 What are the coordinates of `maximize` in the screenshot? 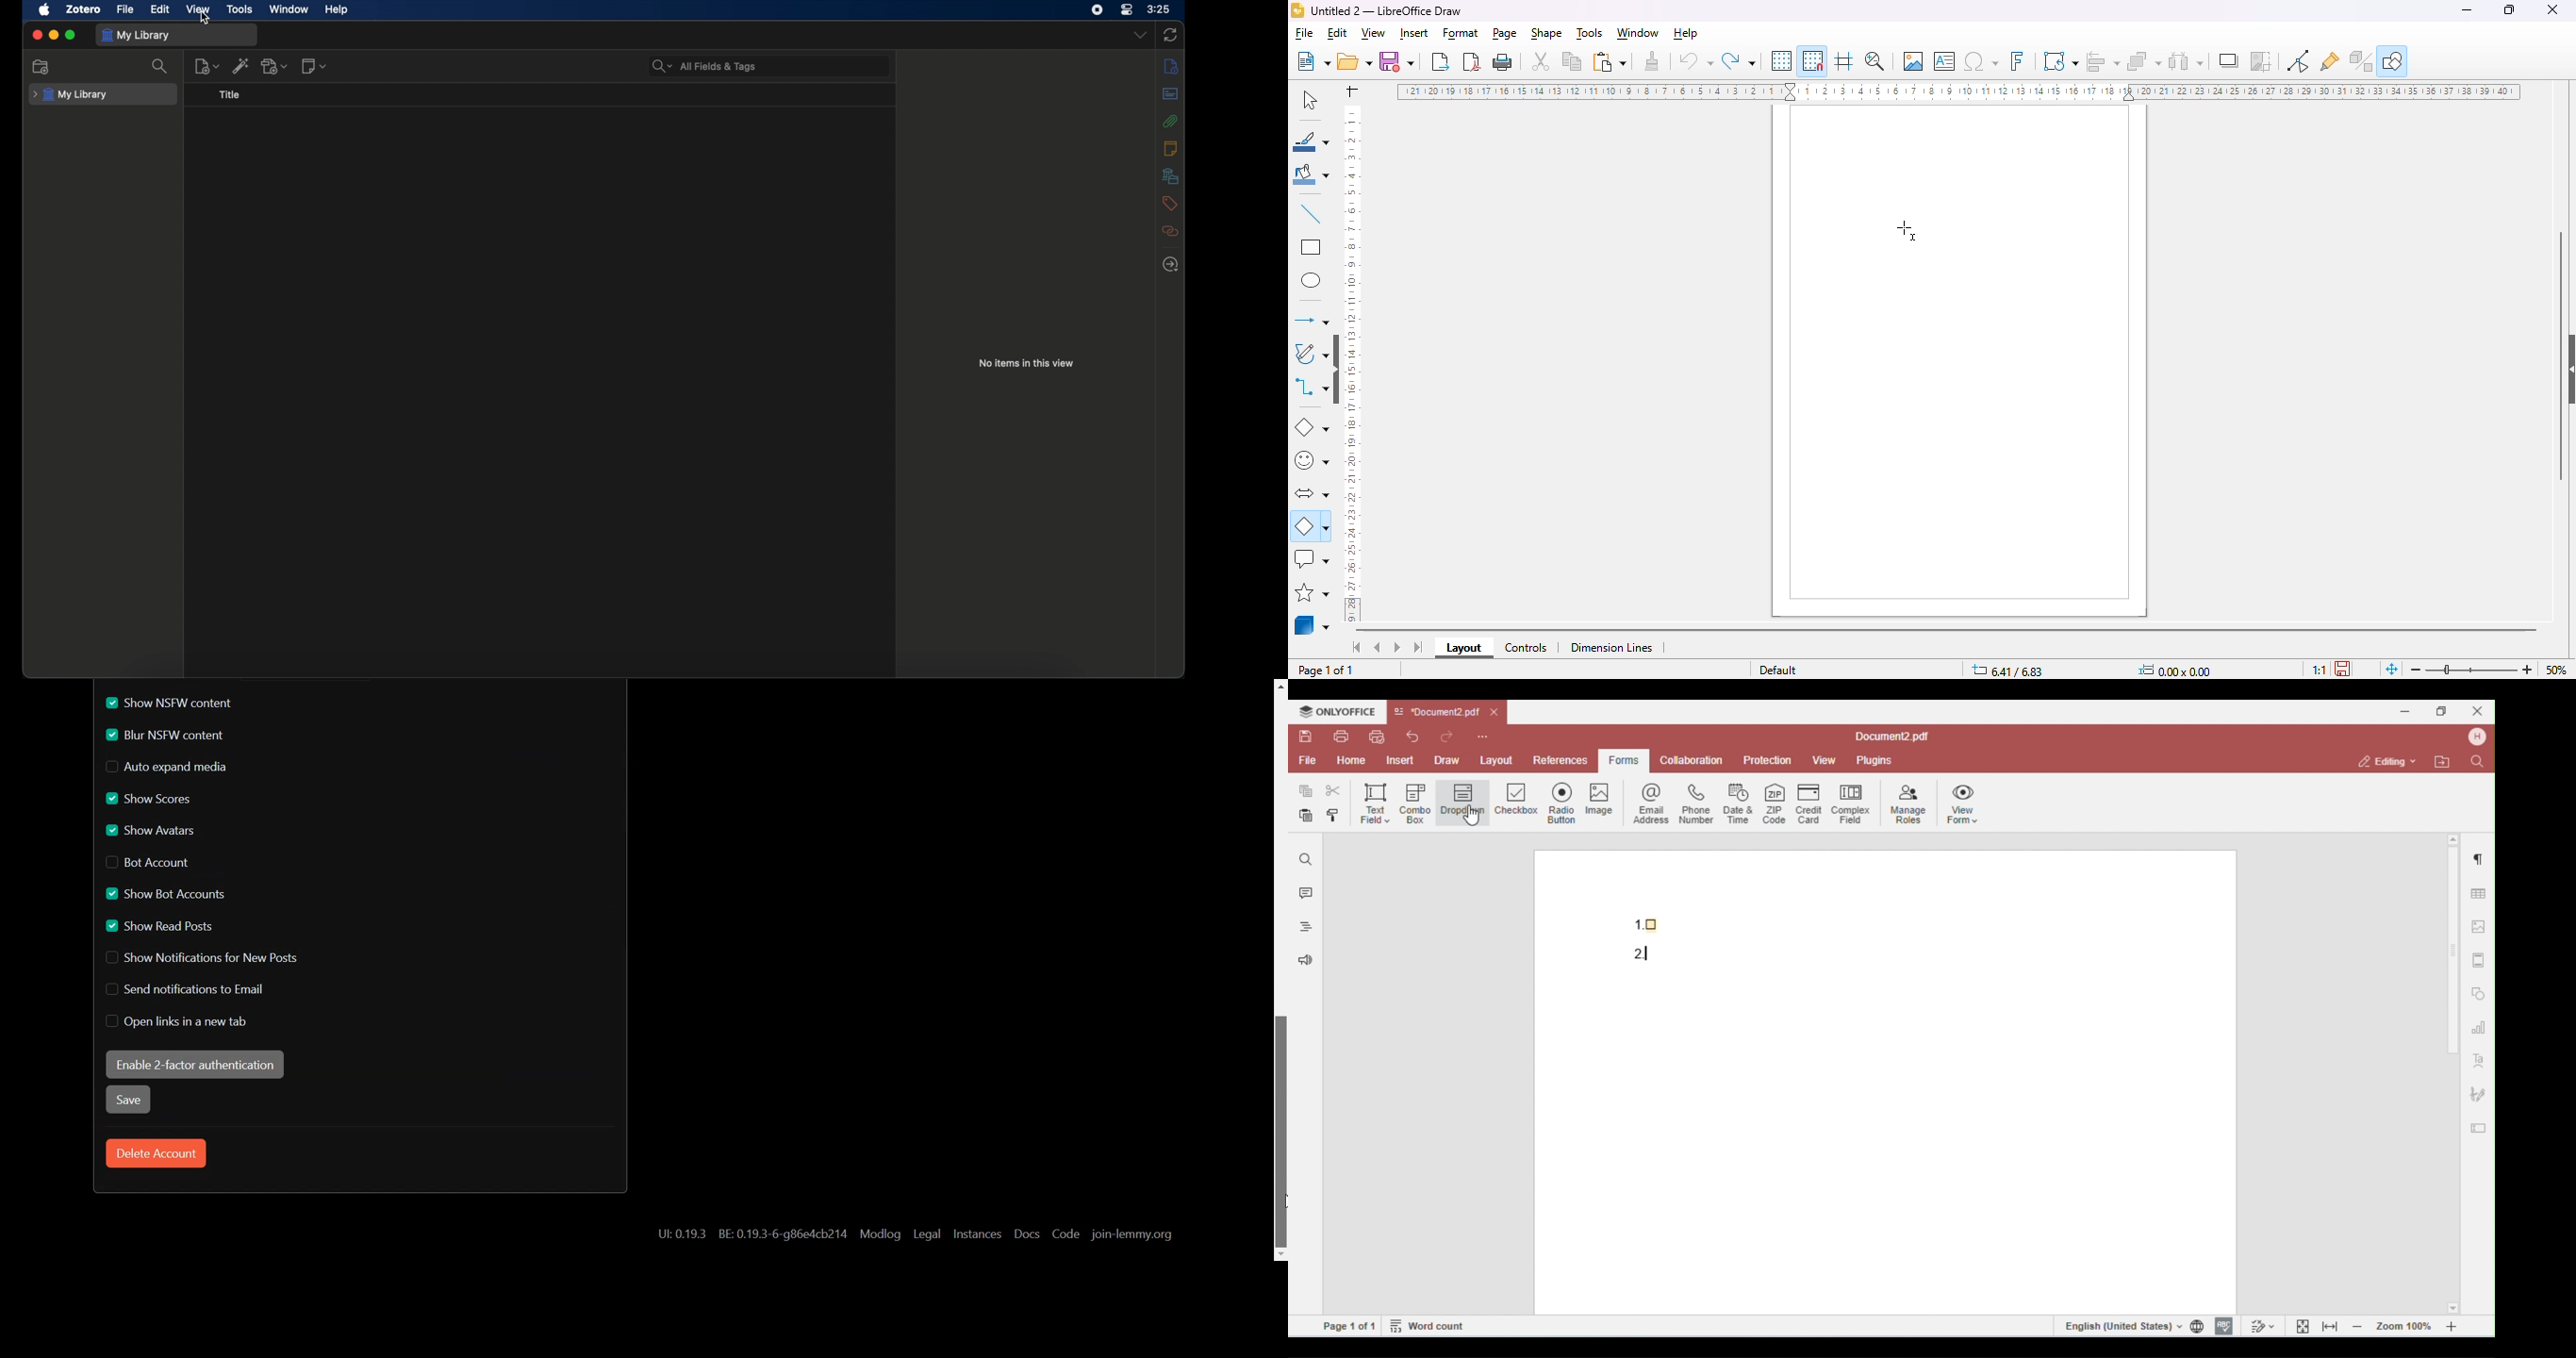 It's located at (72, 35).